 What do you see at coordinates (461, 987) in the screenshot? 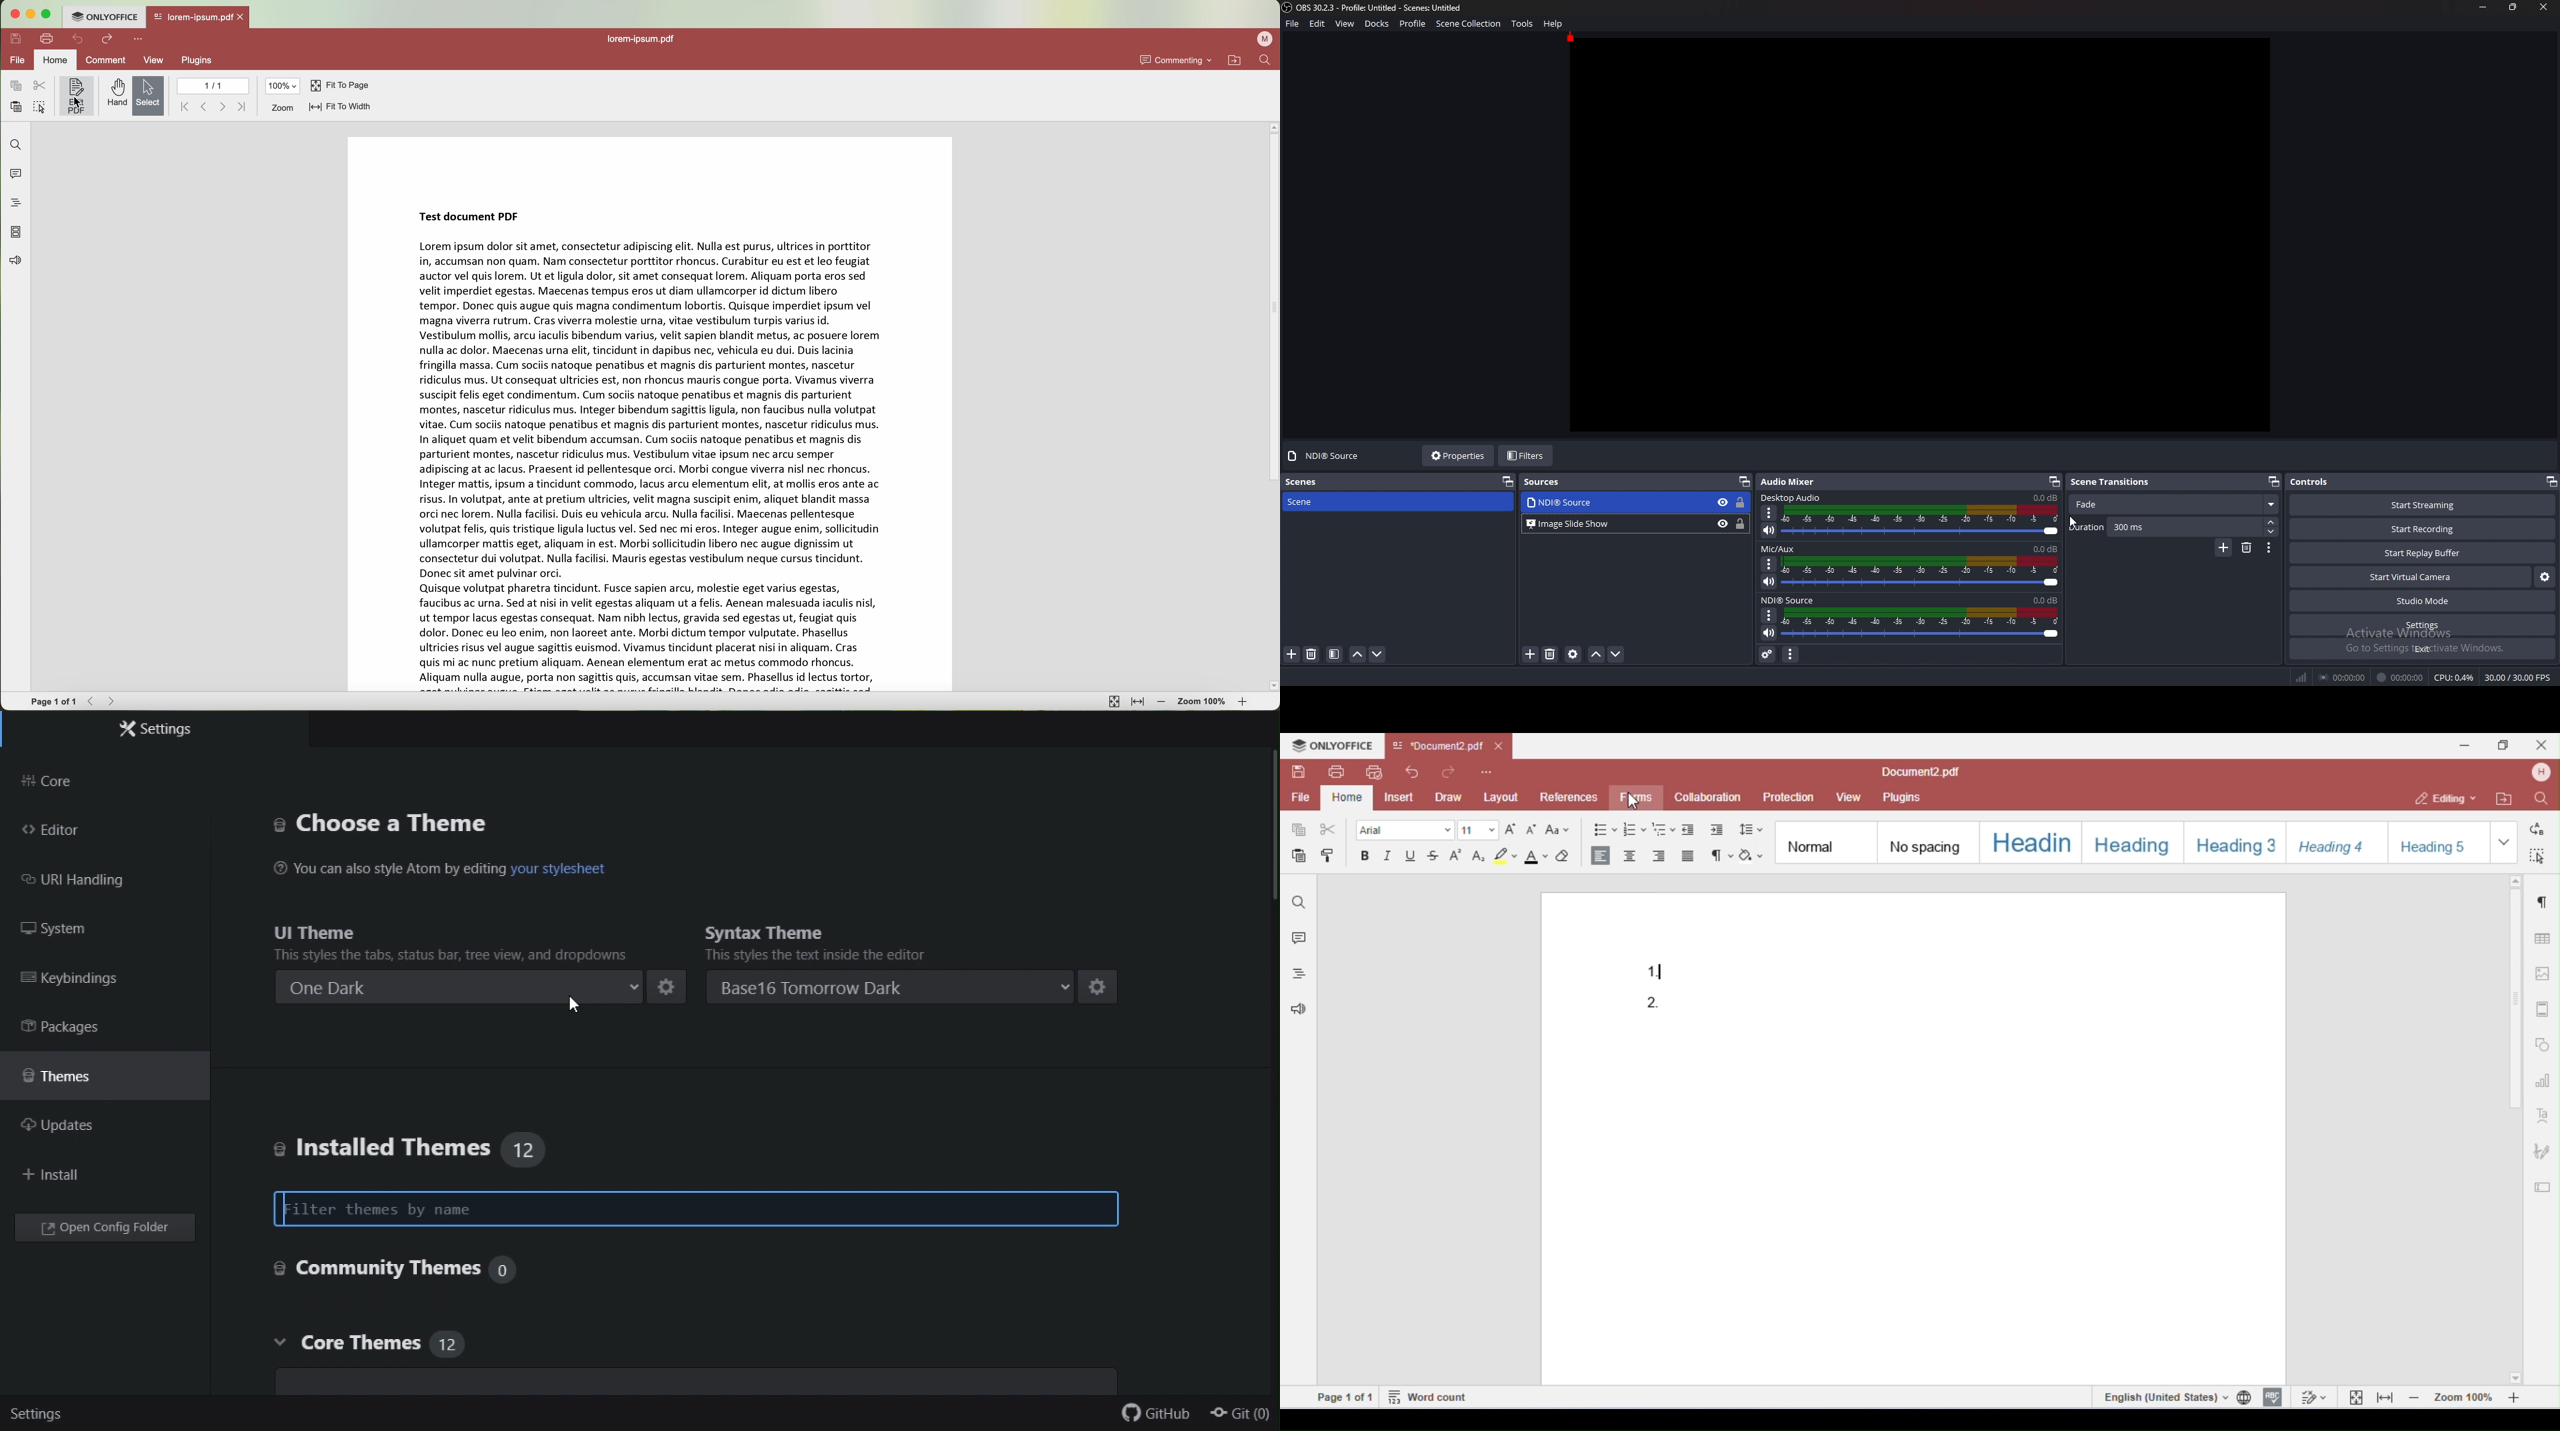
I see `One Dark` at bounding box center [461, 987].